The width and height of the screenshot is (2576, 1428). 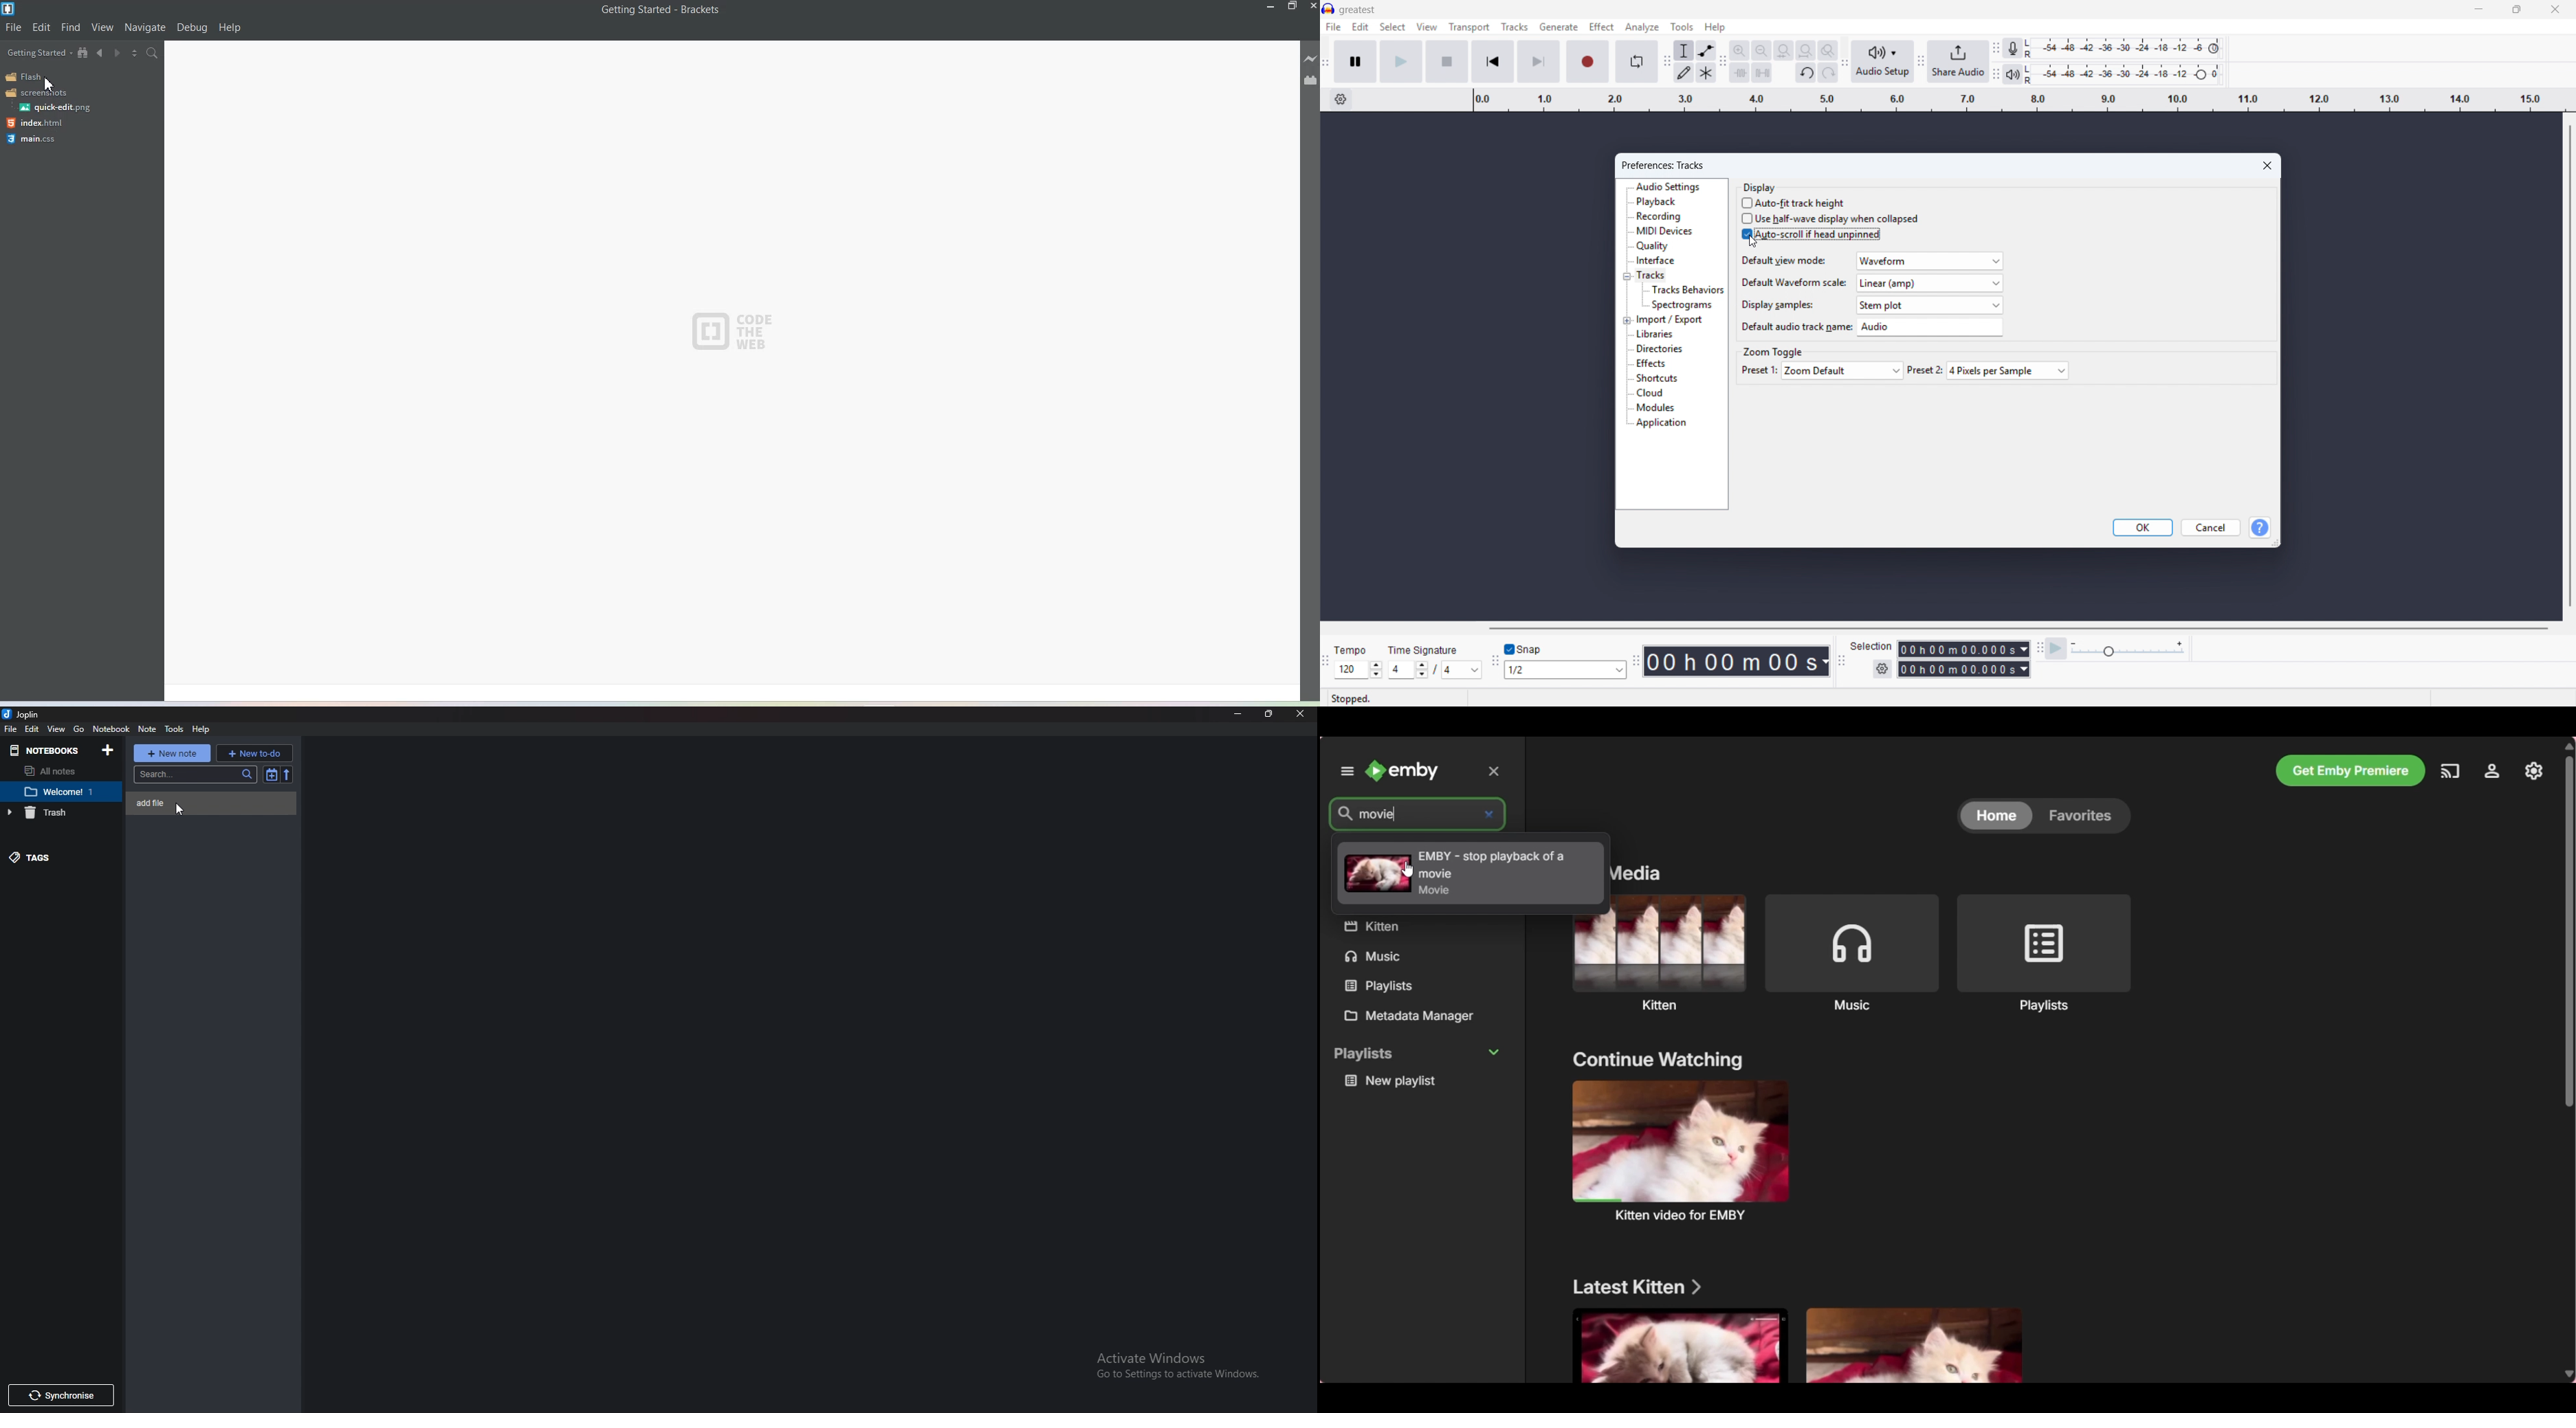 What do you see at coordinates (55, 107) in the screenshot?
I see `Logo` at bounding box center [55, 107].